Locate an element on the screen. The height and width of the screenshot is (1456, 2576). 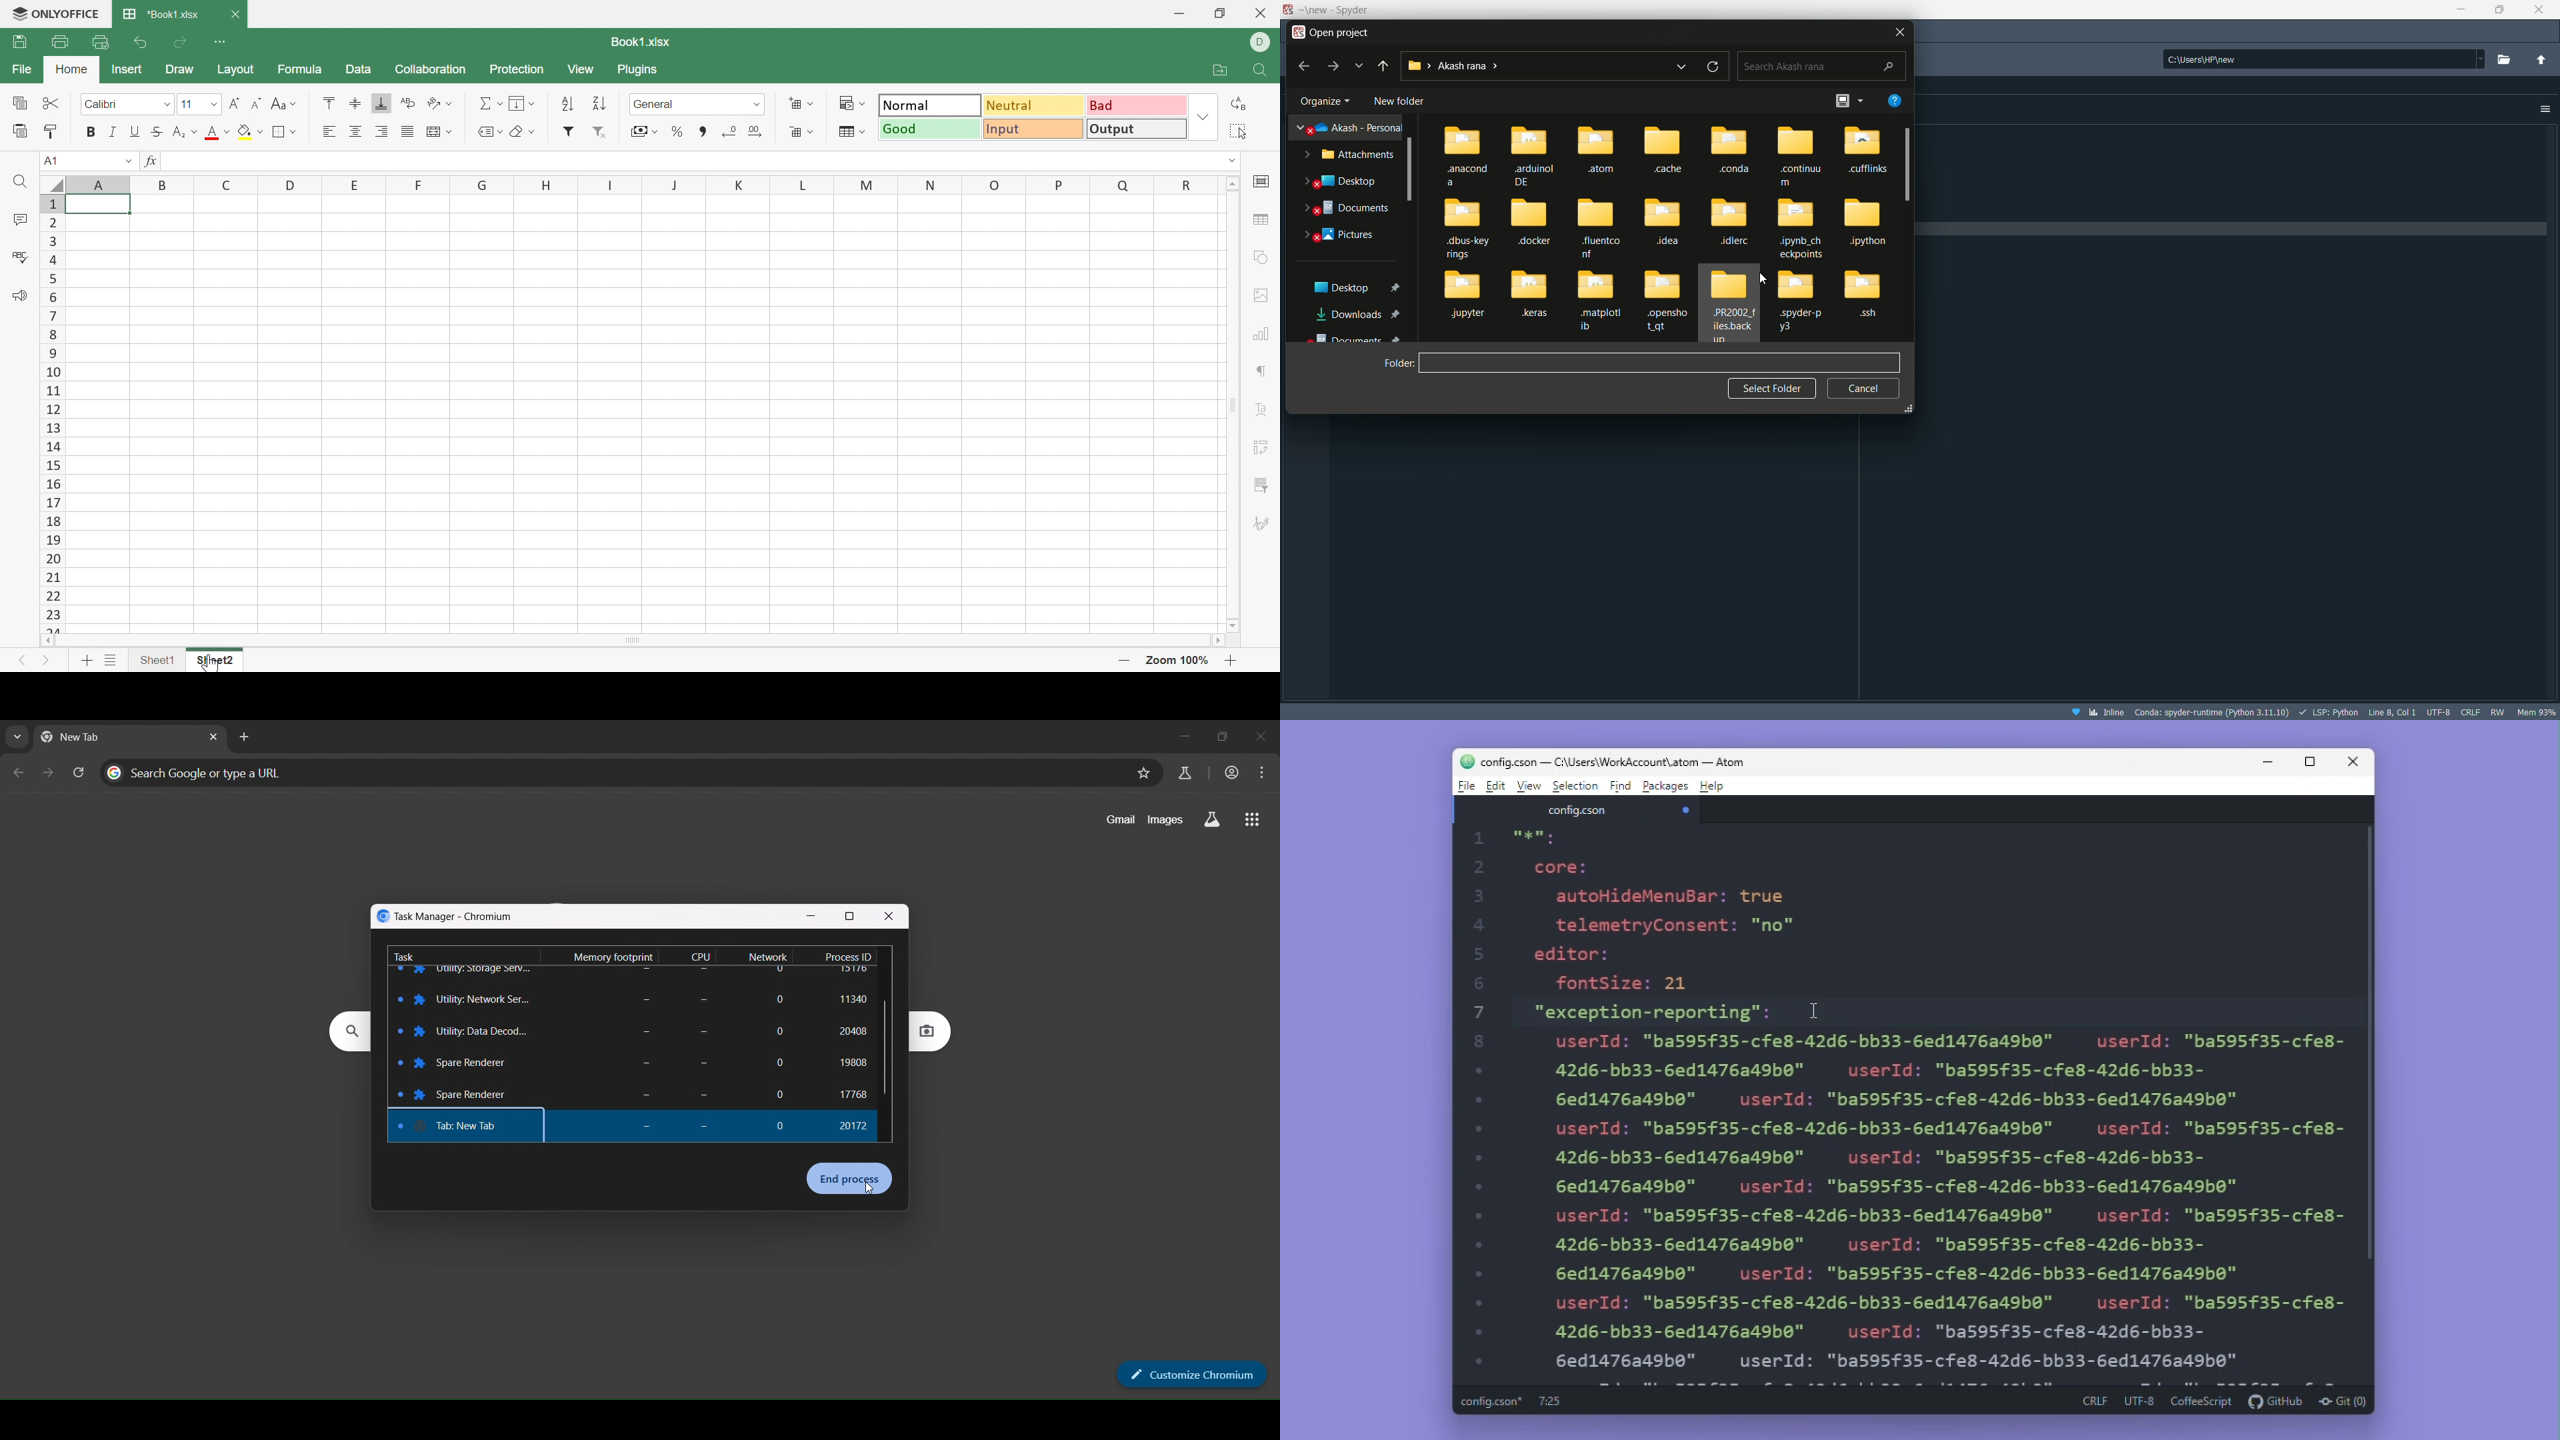
cursor is located at coordinates (869, 1189).